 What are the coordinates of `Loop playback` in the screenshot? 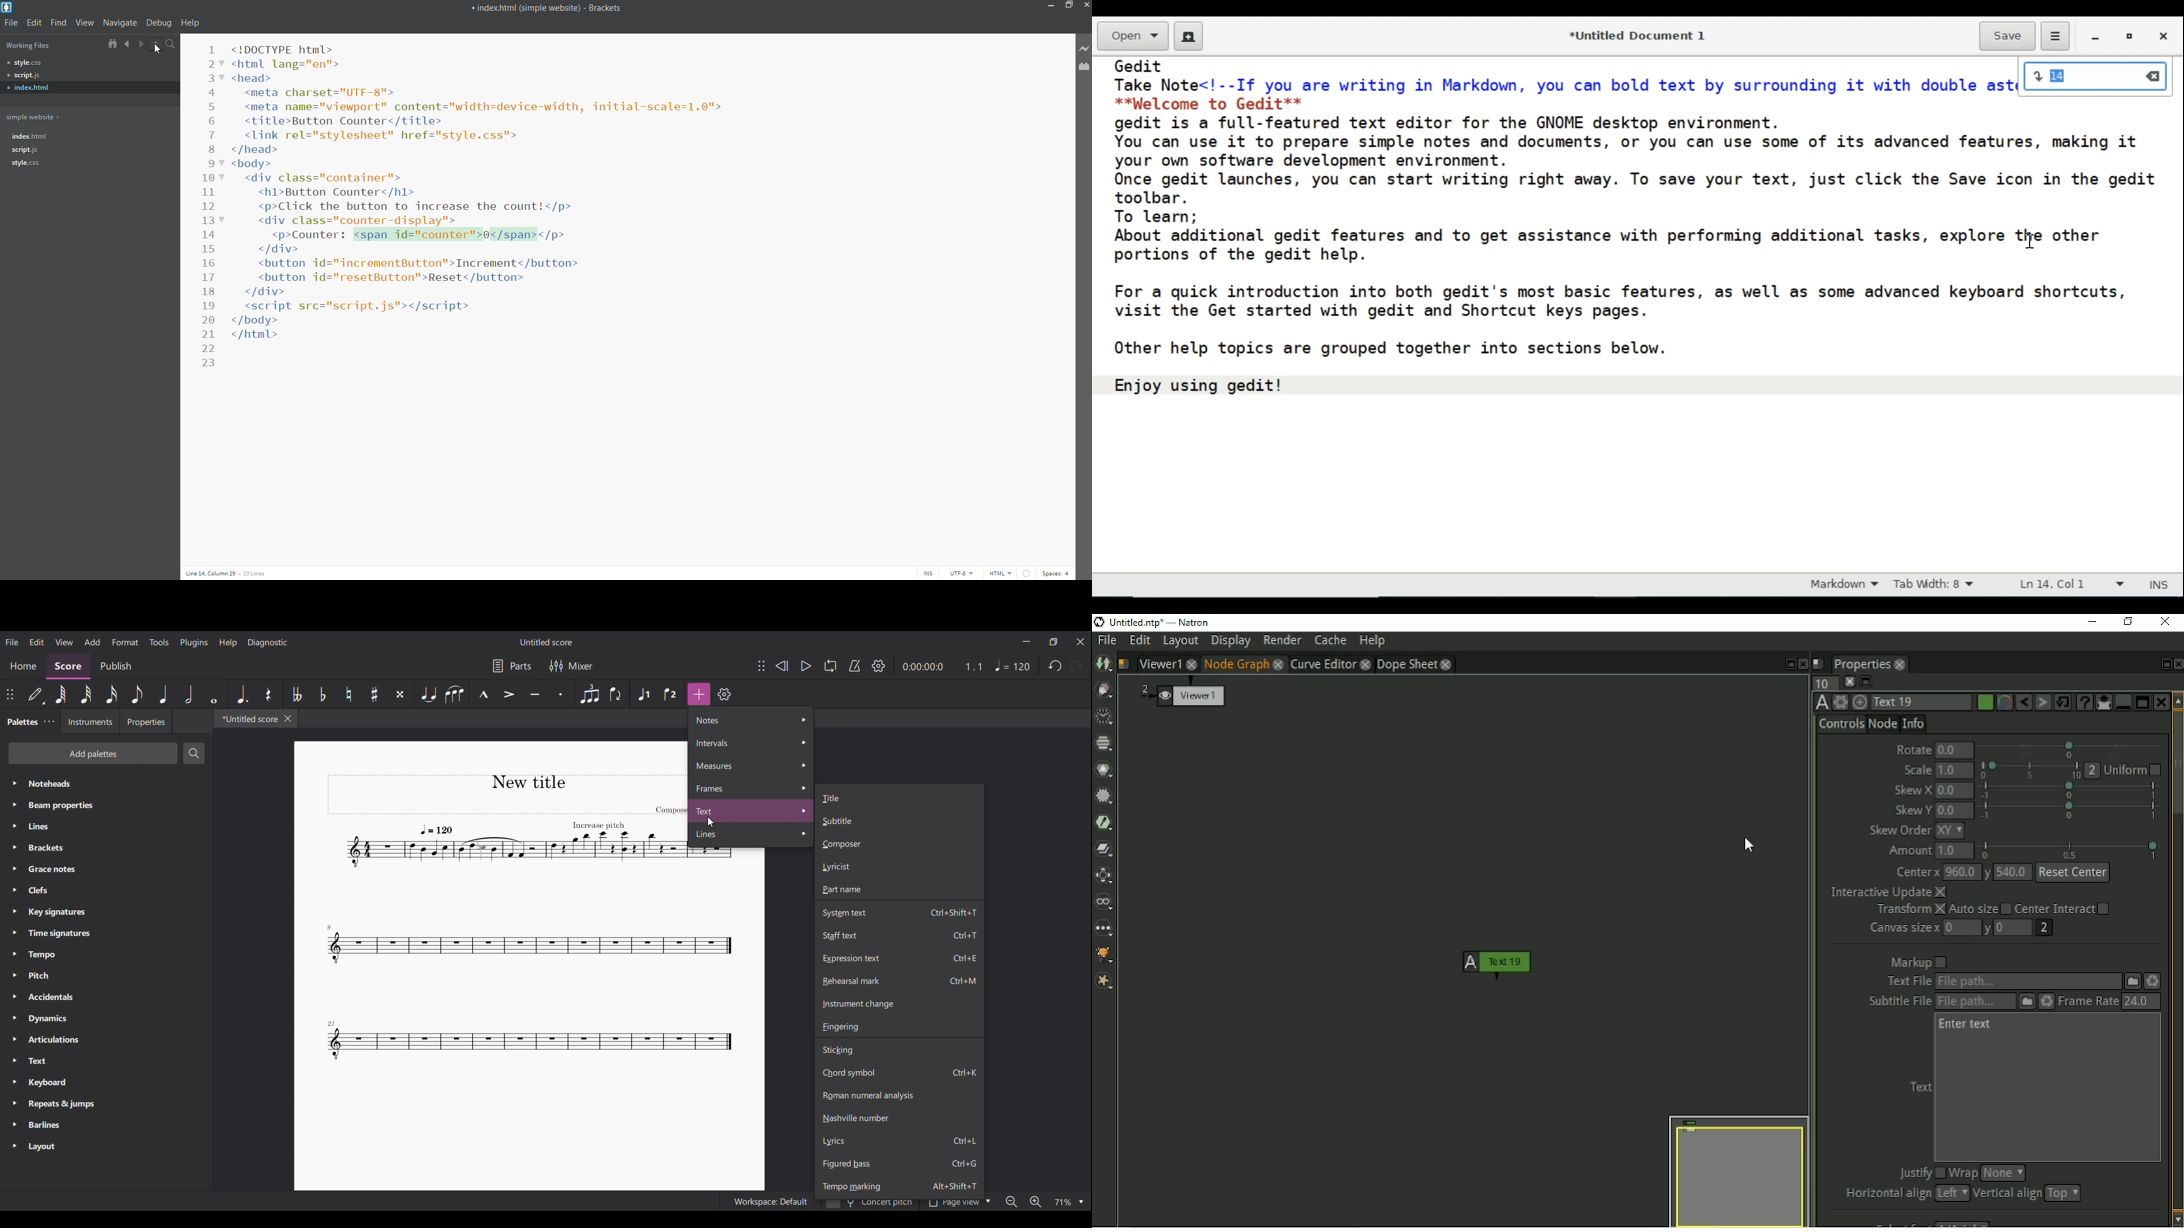 It's located at (831, 666).